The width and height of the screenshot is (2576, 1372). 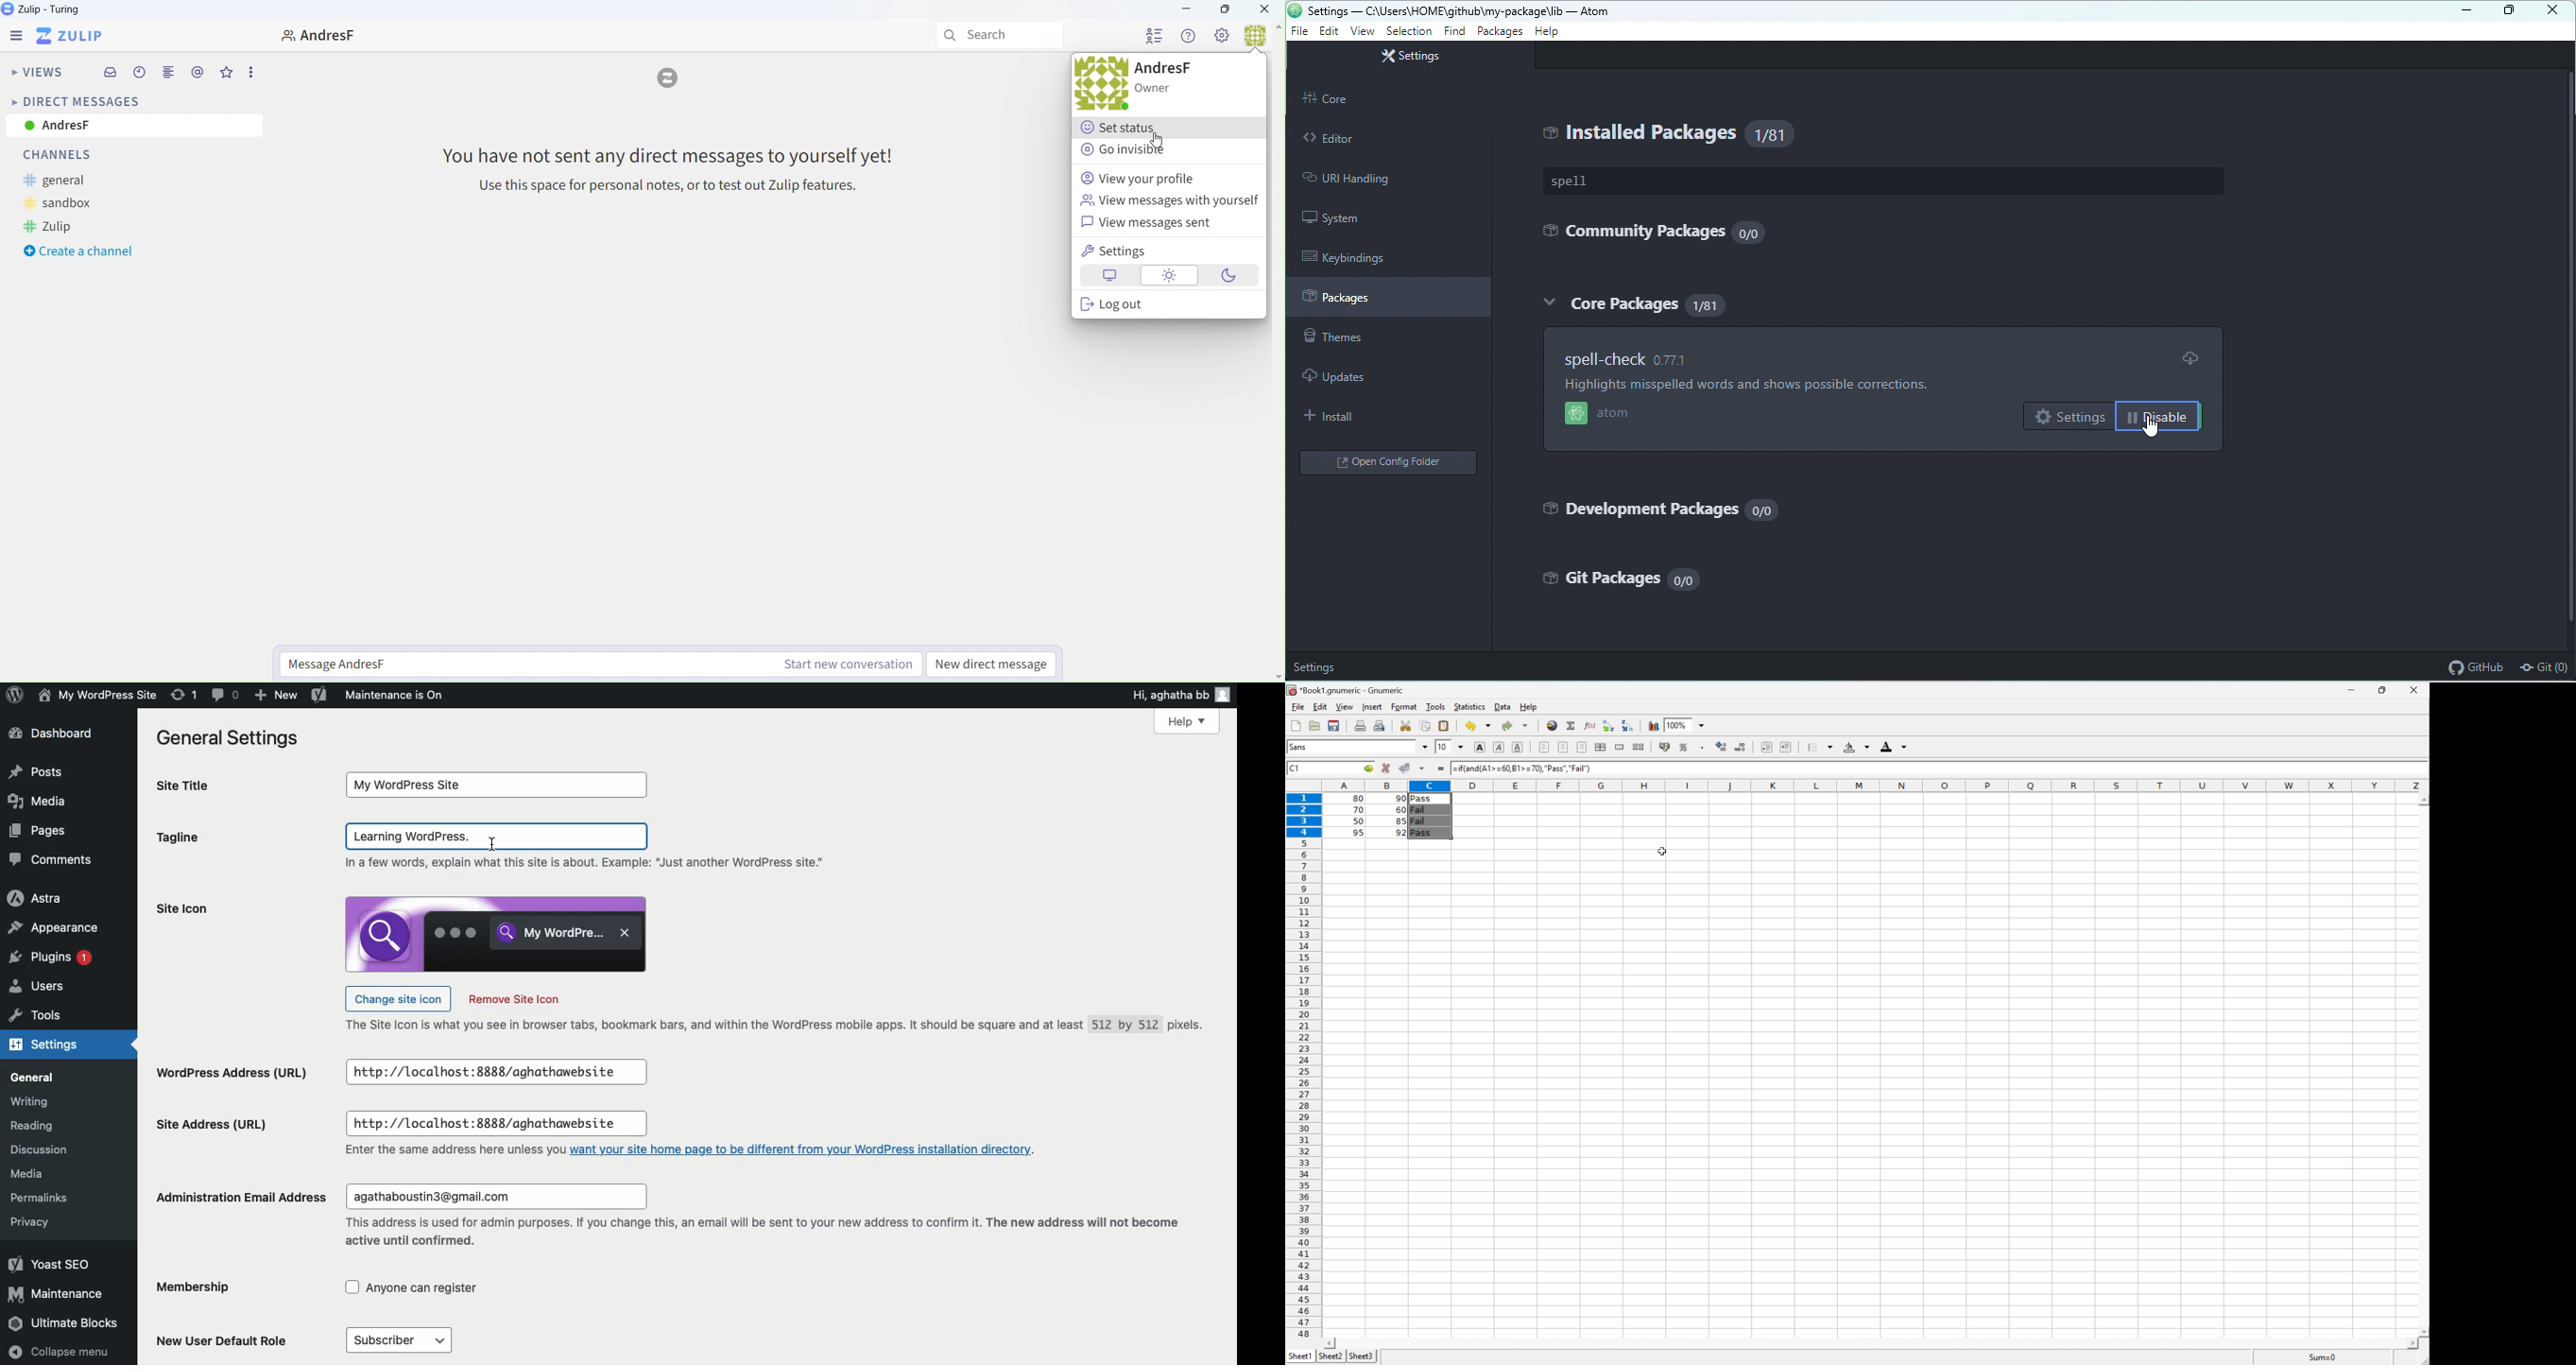 What do you see at coordinates (227, 73) in the screenshot?
I see `Favourites` at bounding box center [227, 73].